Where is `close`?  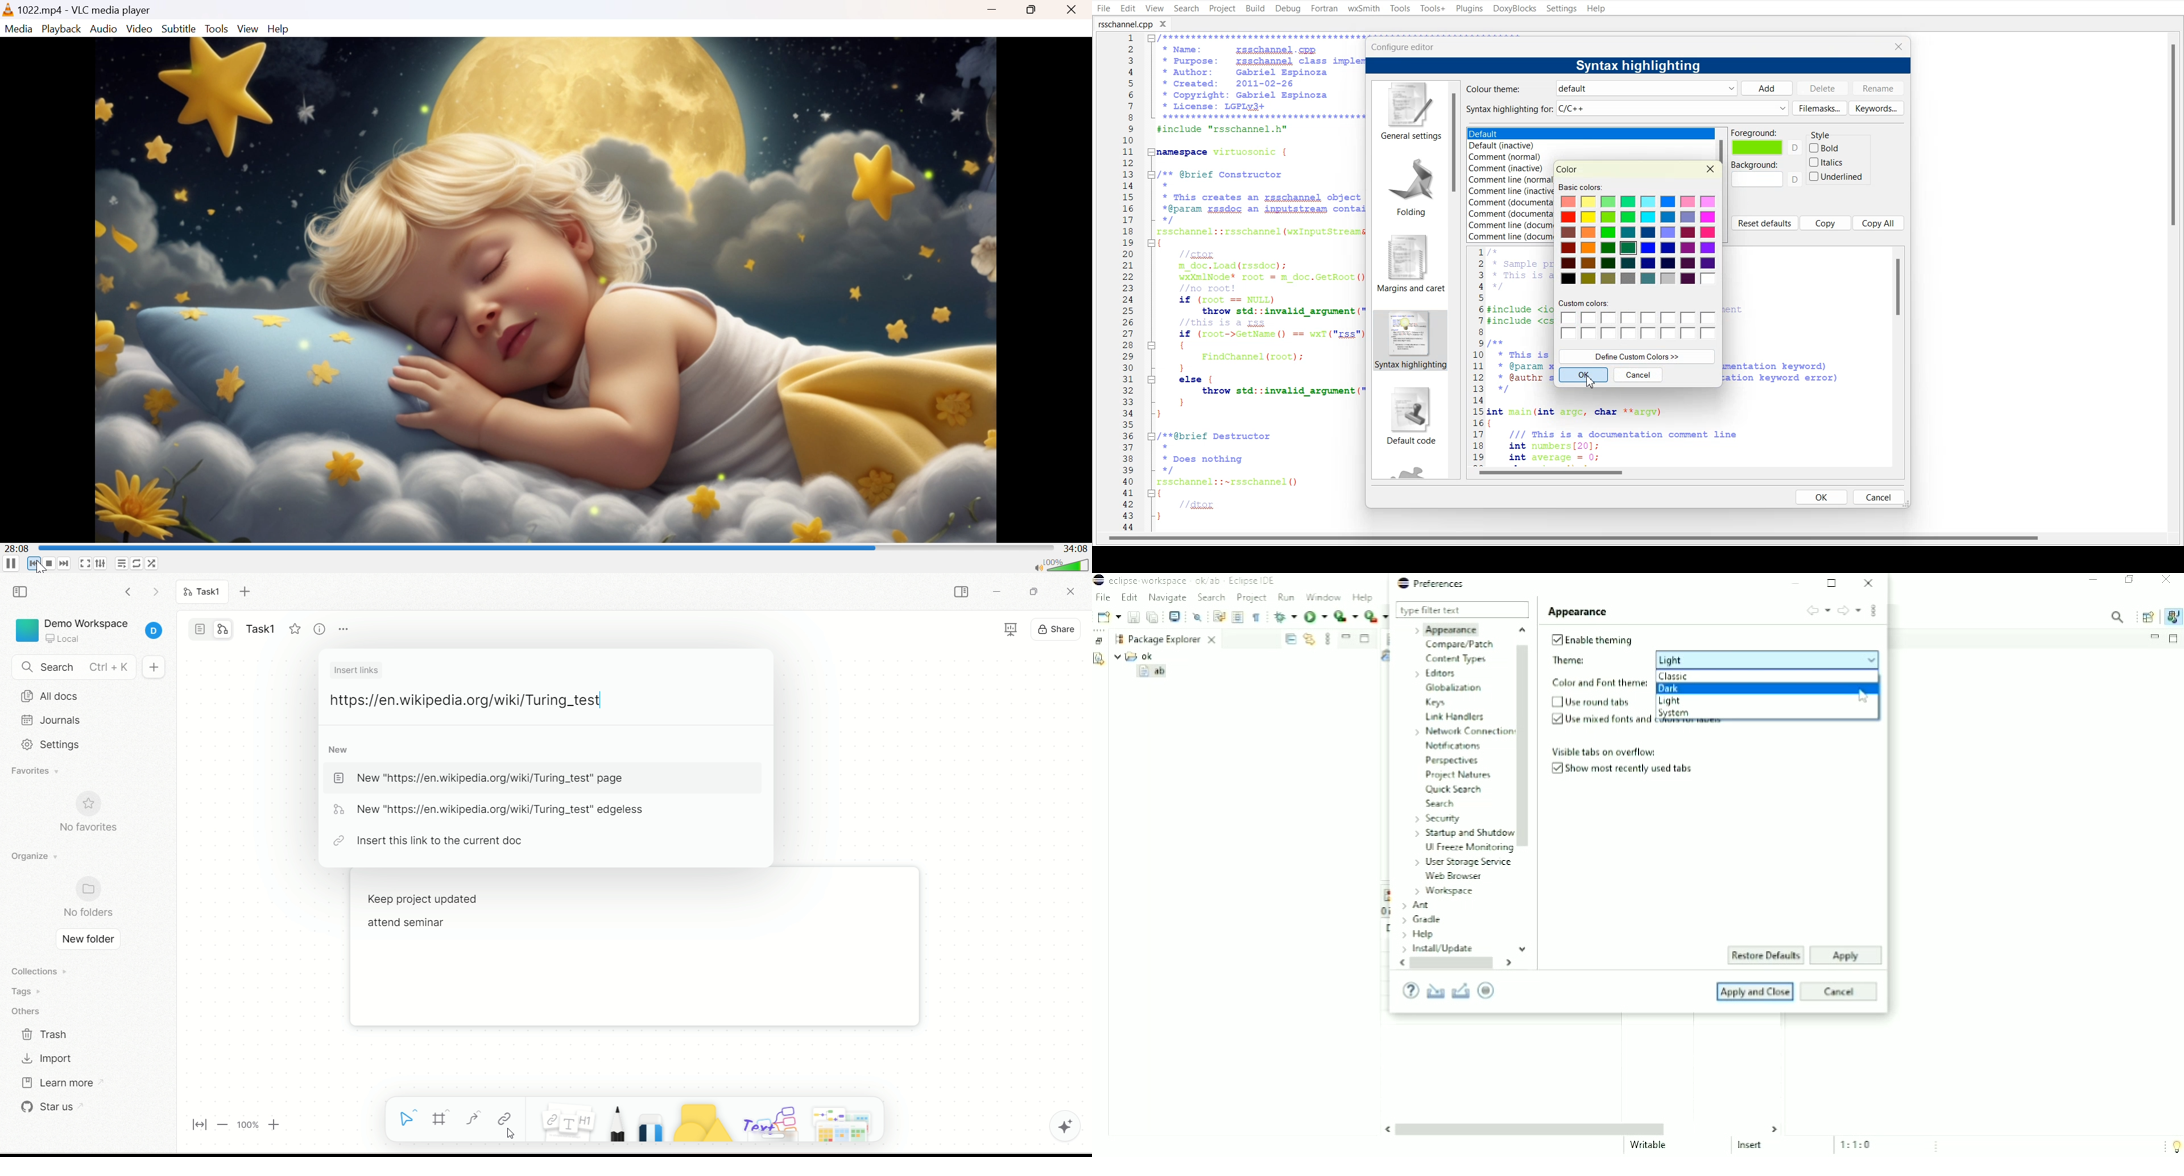
close is located at coordinates (1069, 591).